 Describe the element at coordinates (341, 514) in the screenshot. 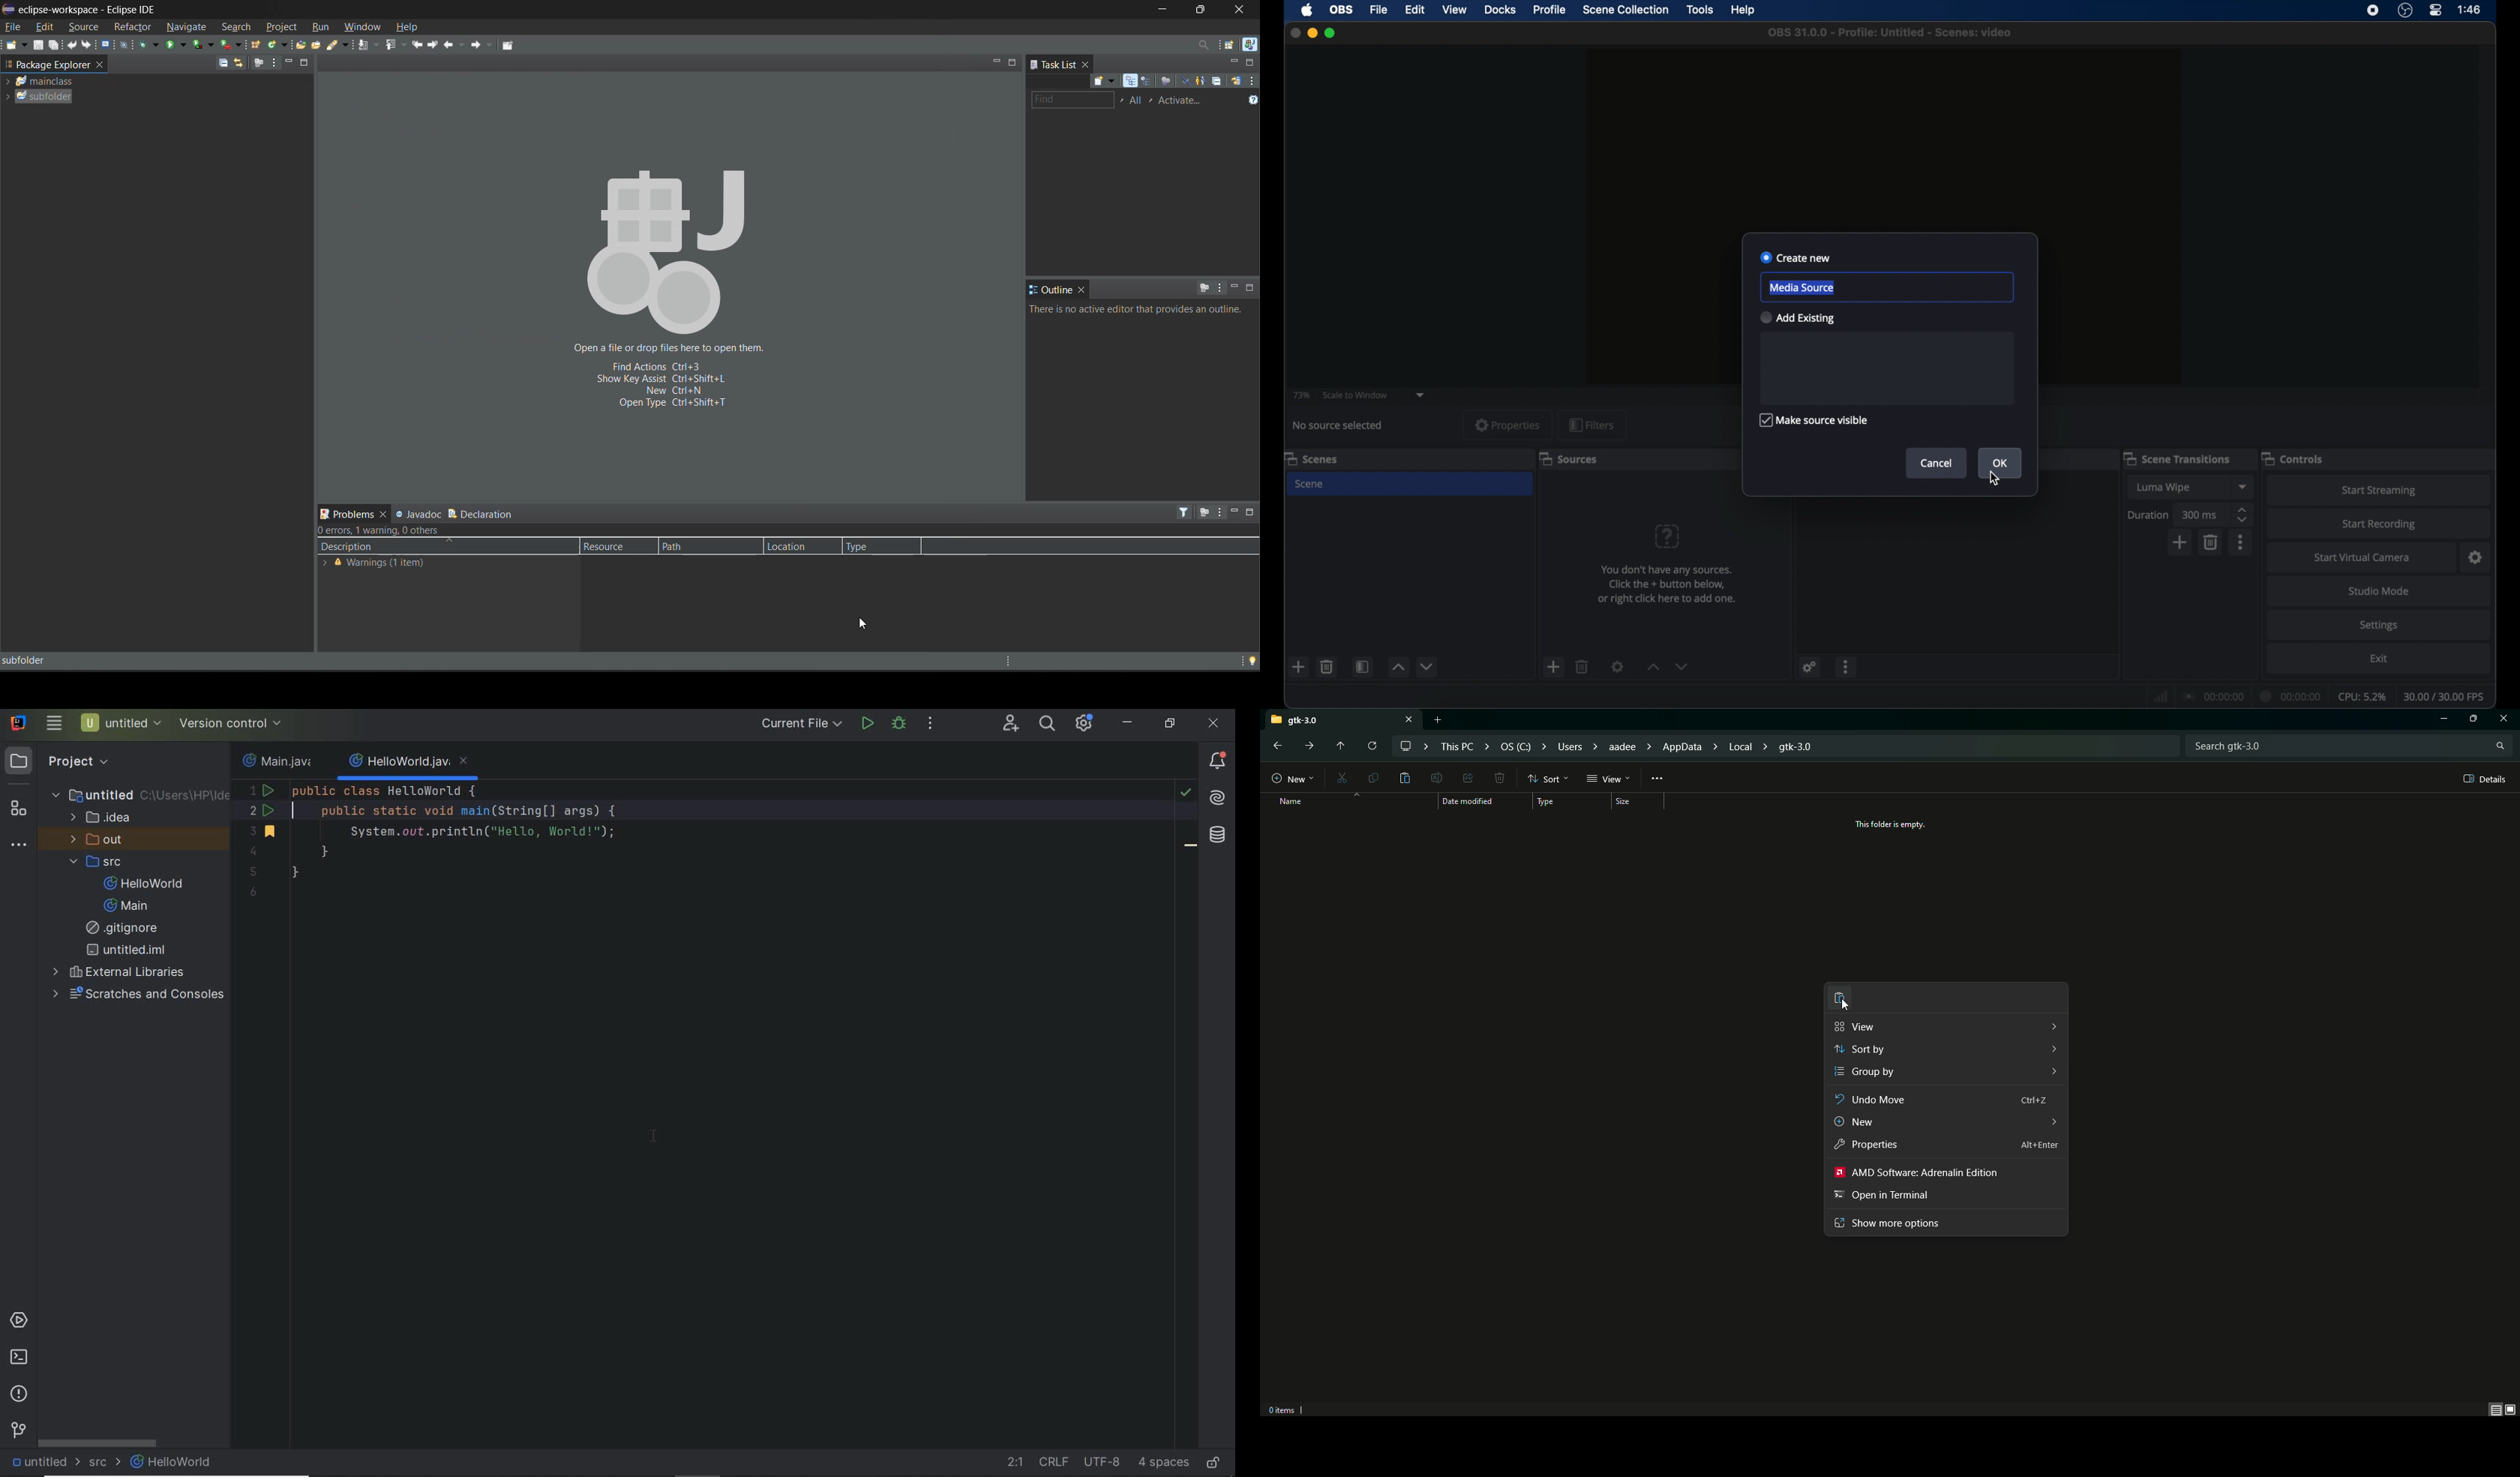

I see `problems ` at that location.